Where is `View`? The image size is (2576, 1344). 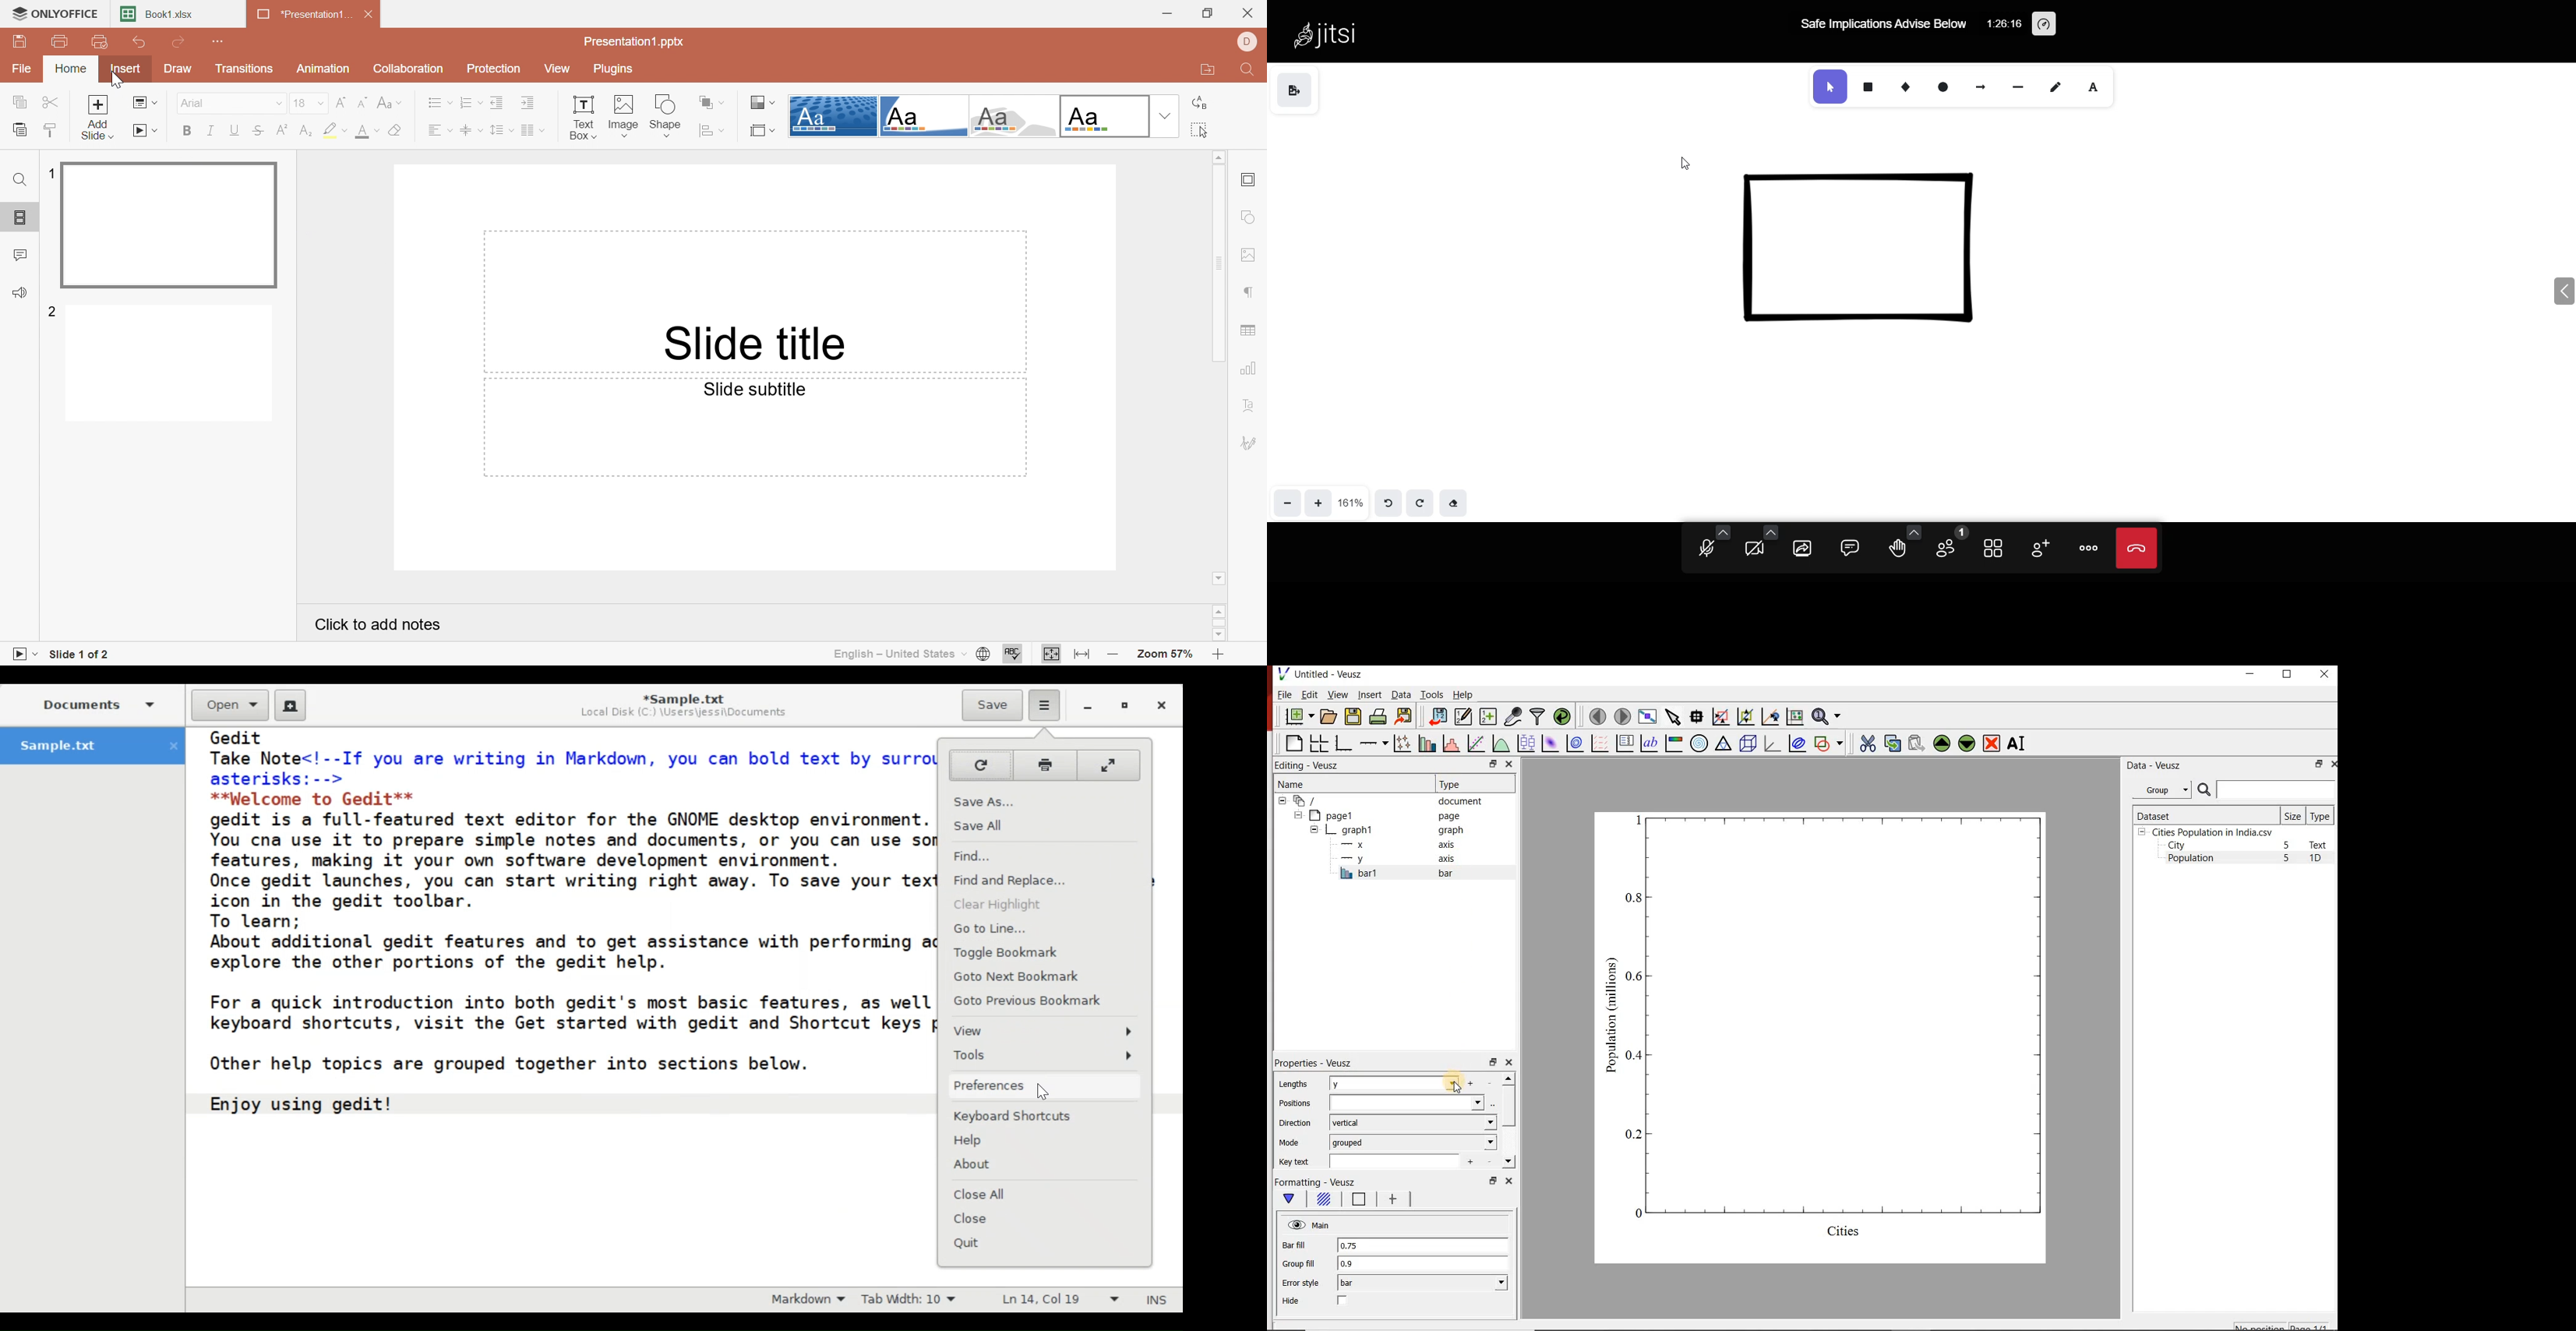
View is located at coordinates (1046, 1032).